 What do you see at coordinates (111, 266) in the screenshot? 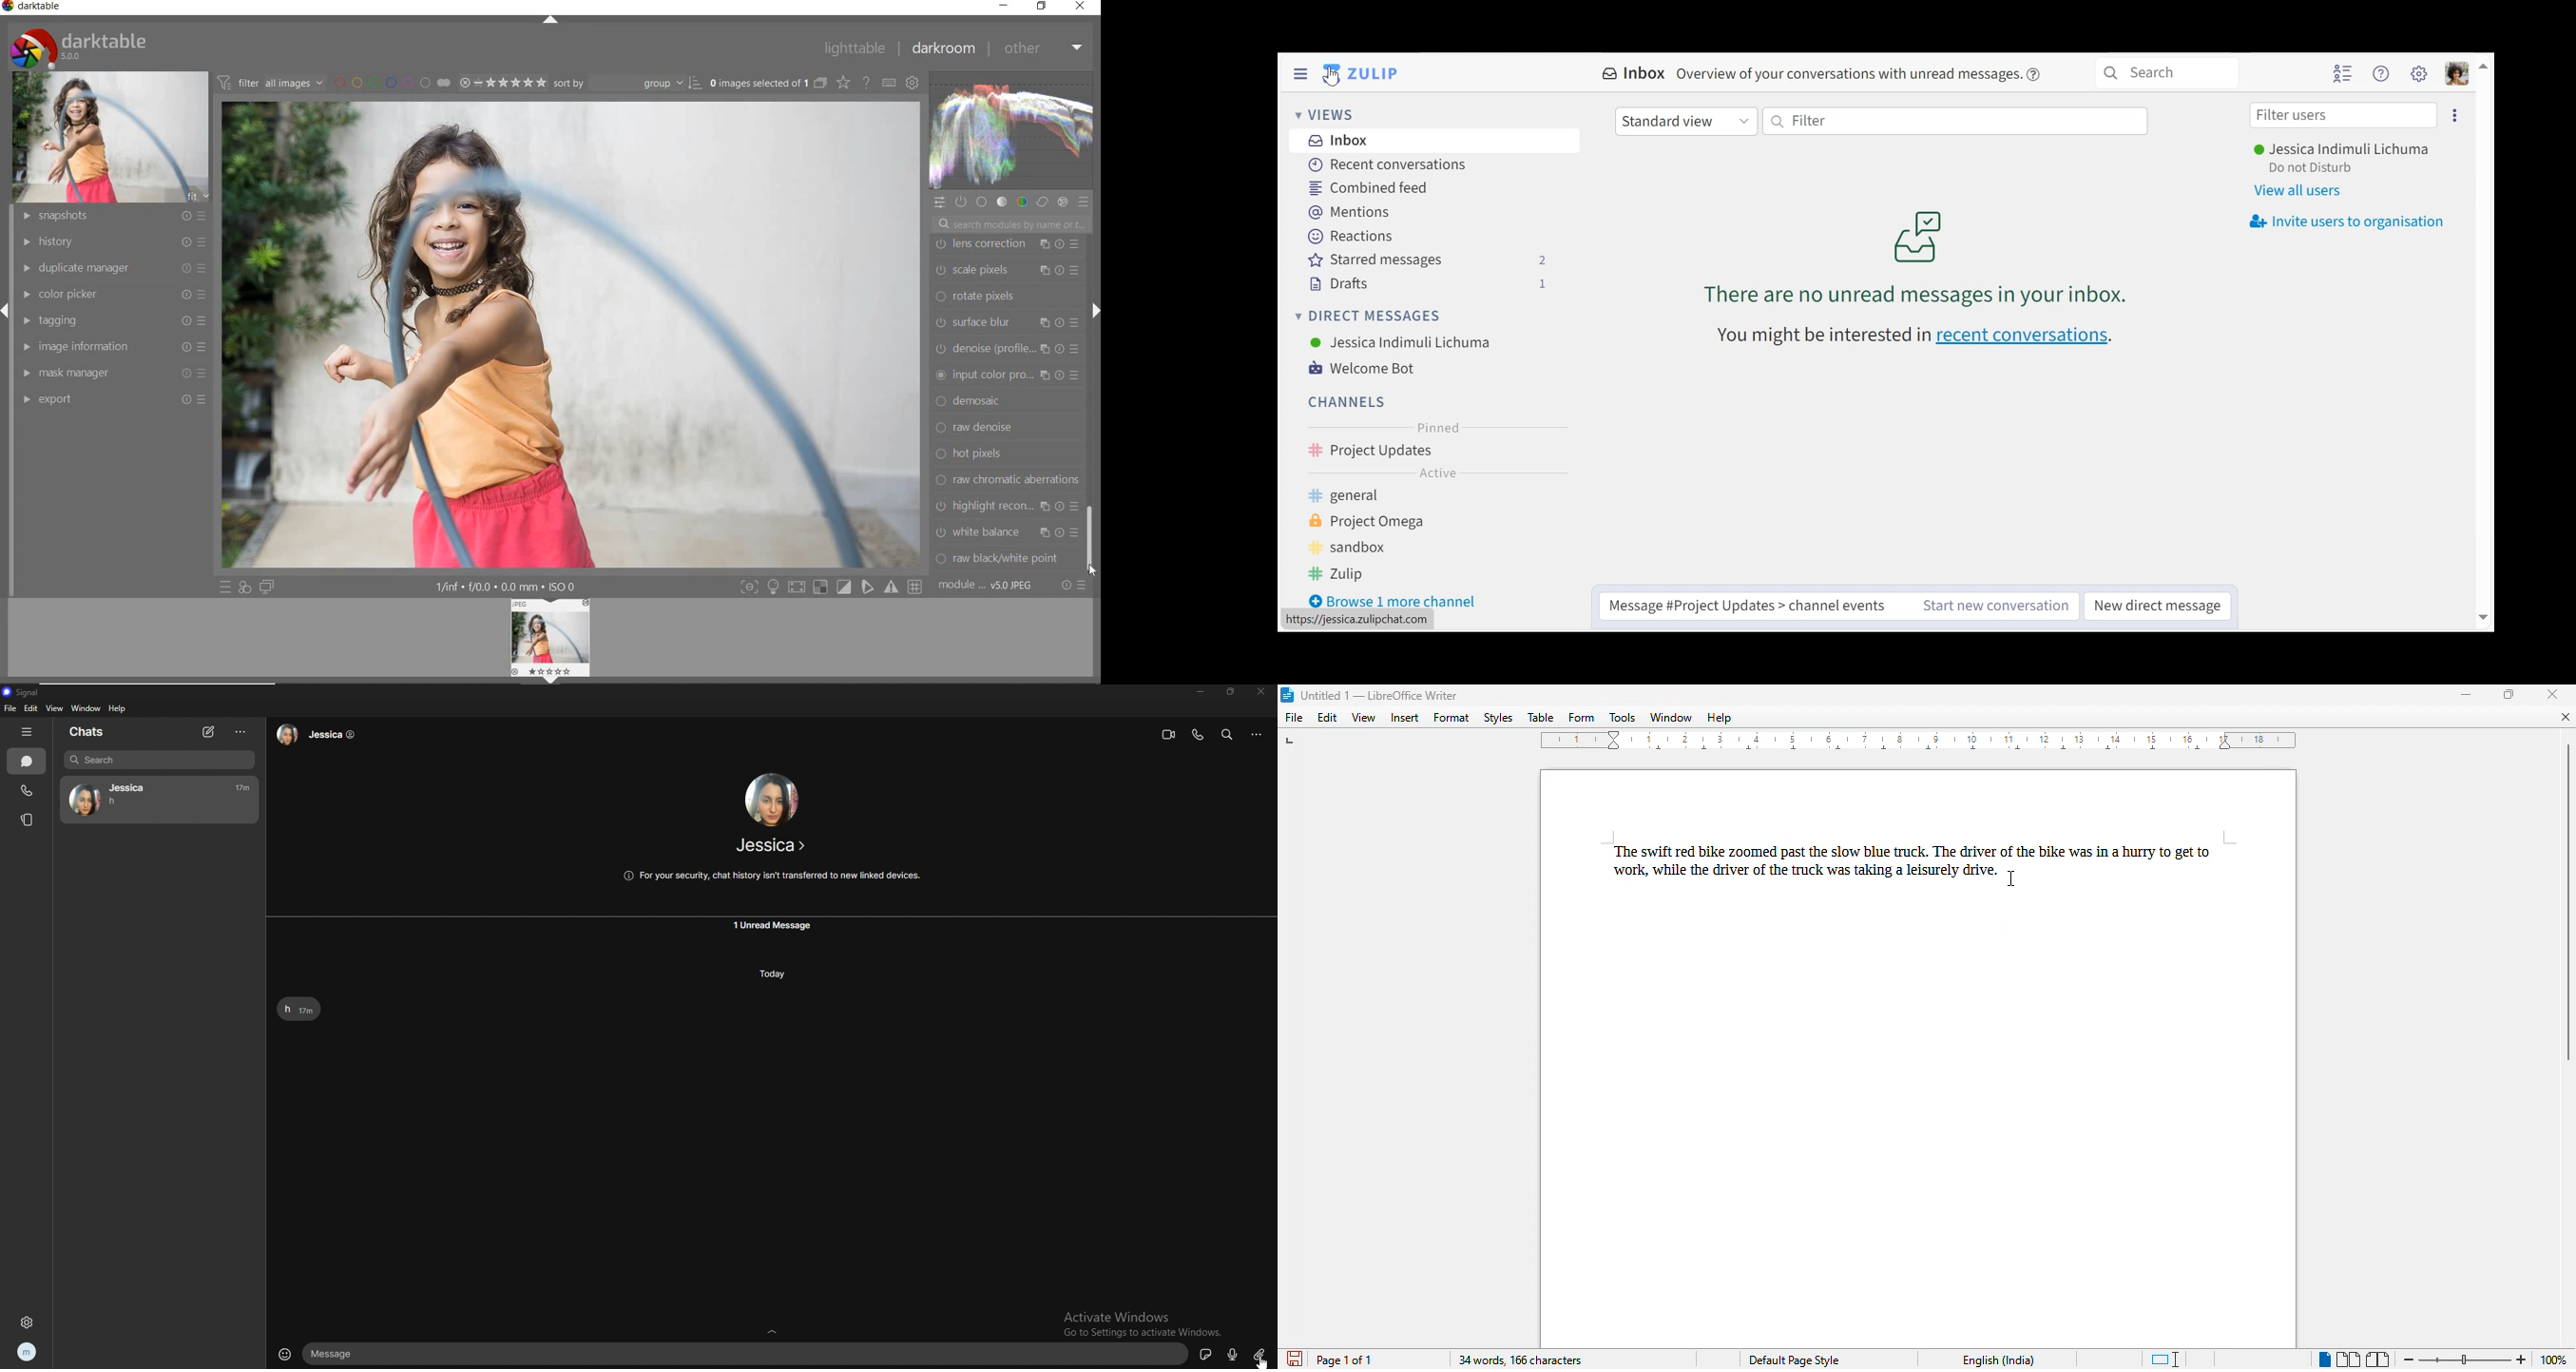
I see `duplicate manager` at bounding box center [111, 266].